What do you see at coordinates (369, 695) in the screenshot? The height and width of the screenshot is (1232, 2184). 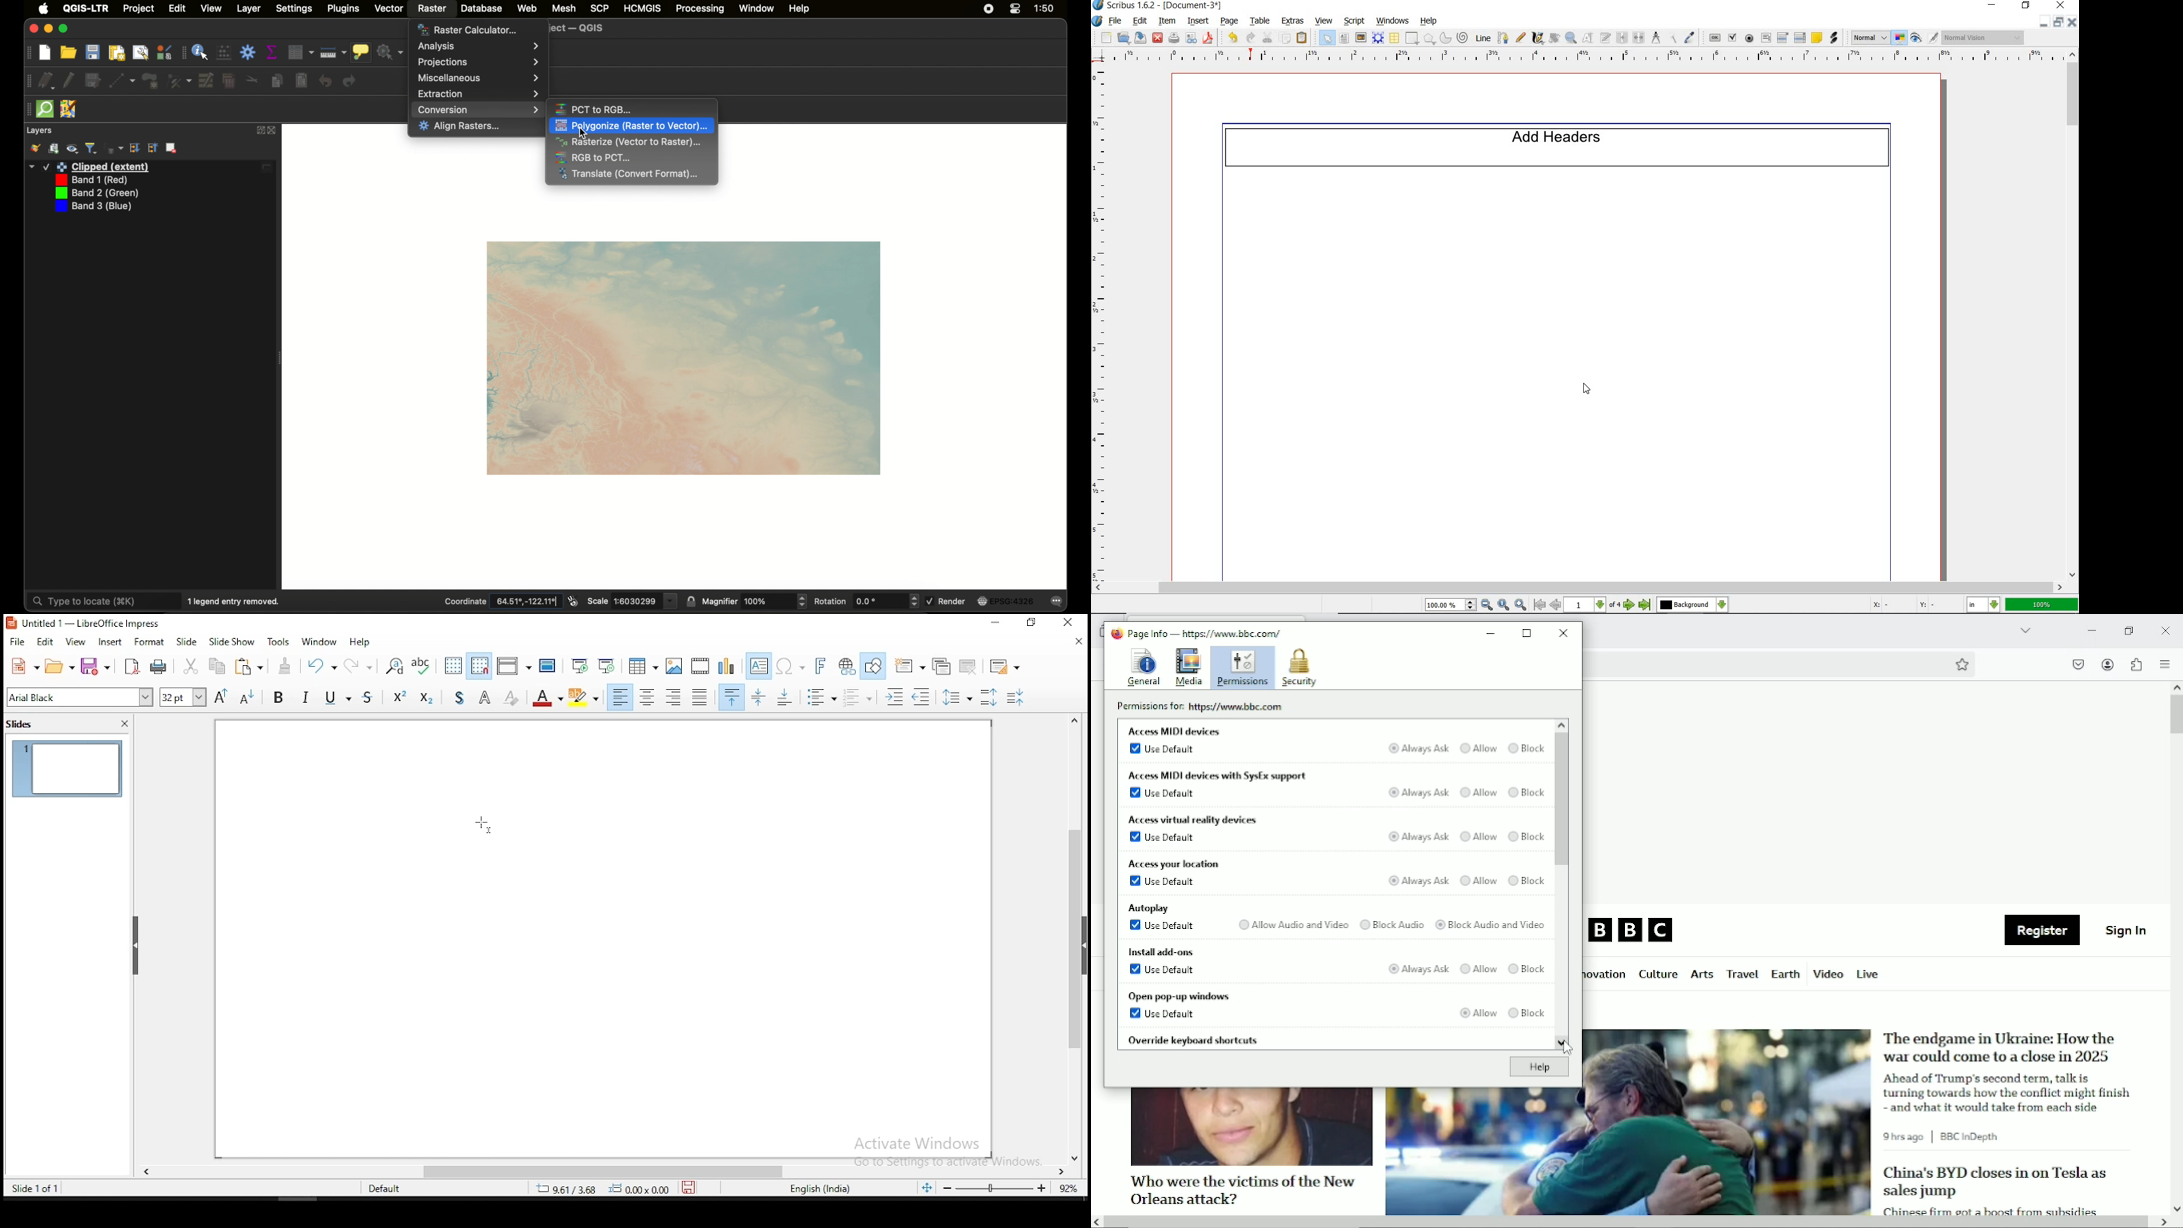 I see `Strikethrough` at bounding box center [369, 695].